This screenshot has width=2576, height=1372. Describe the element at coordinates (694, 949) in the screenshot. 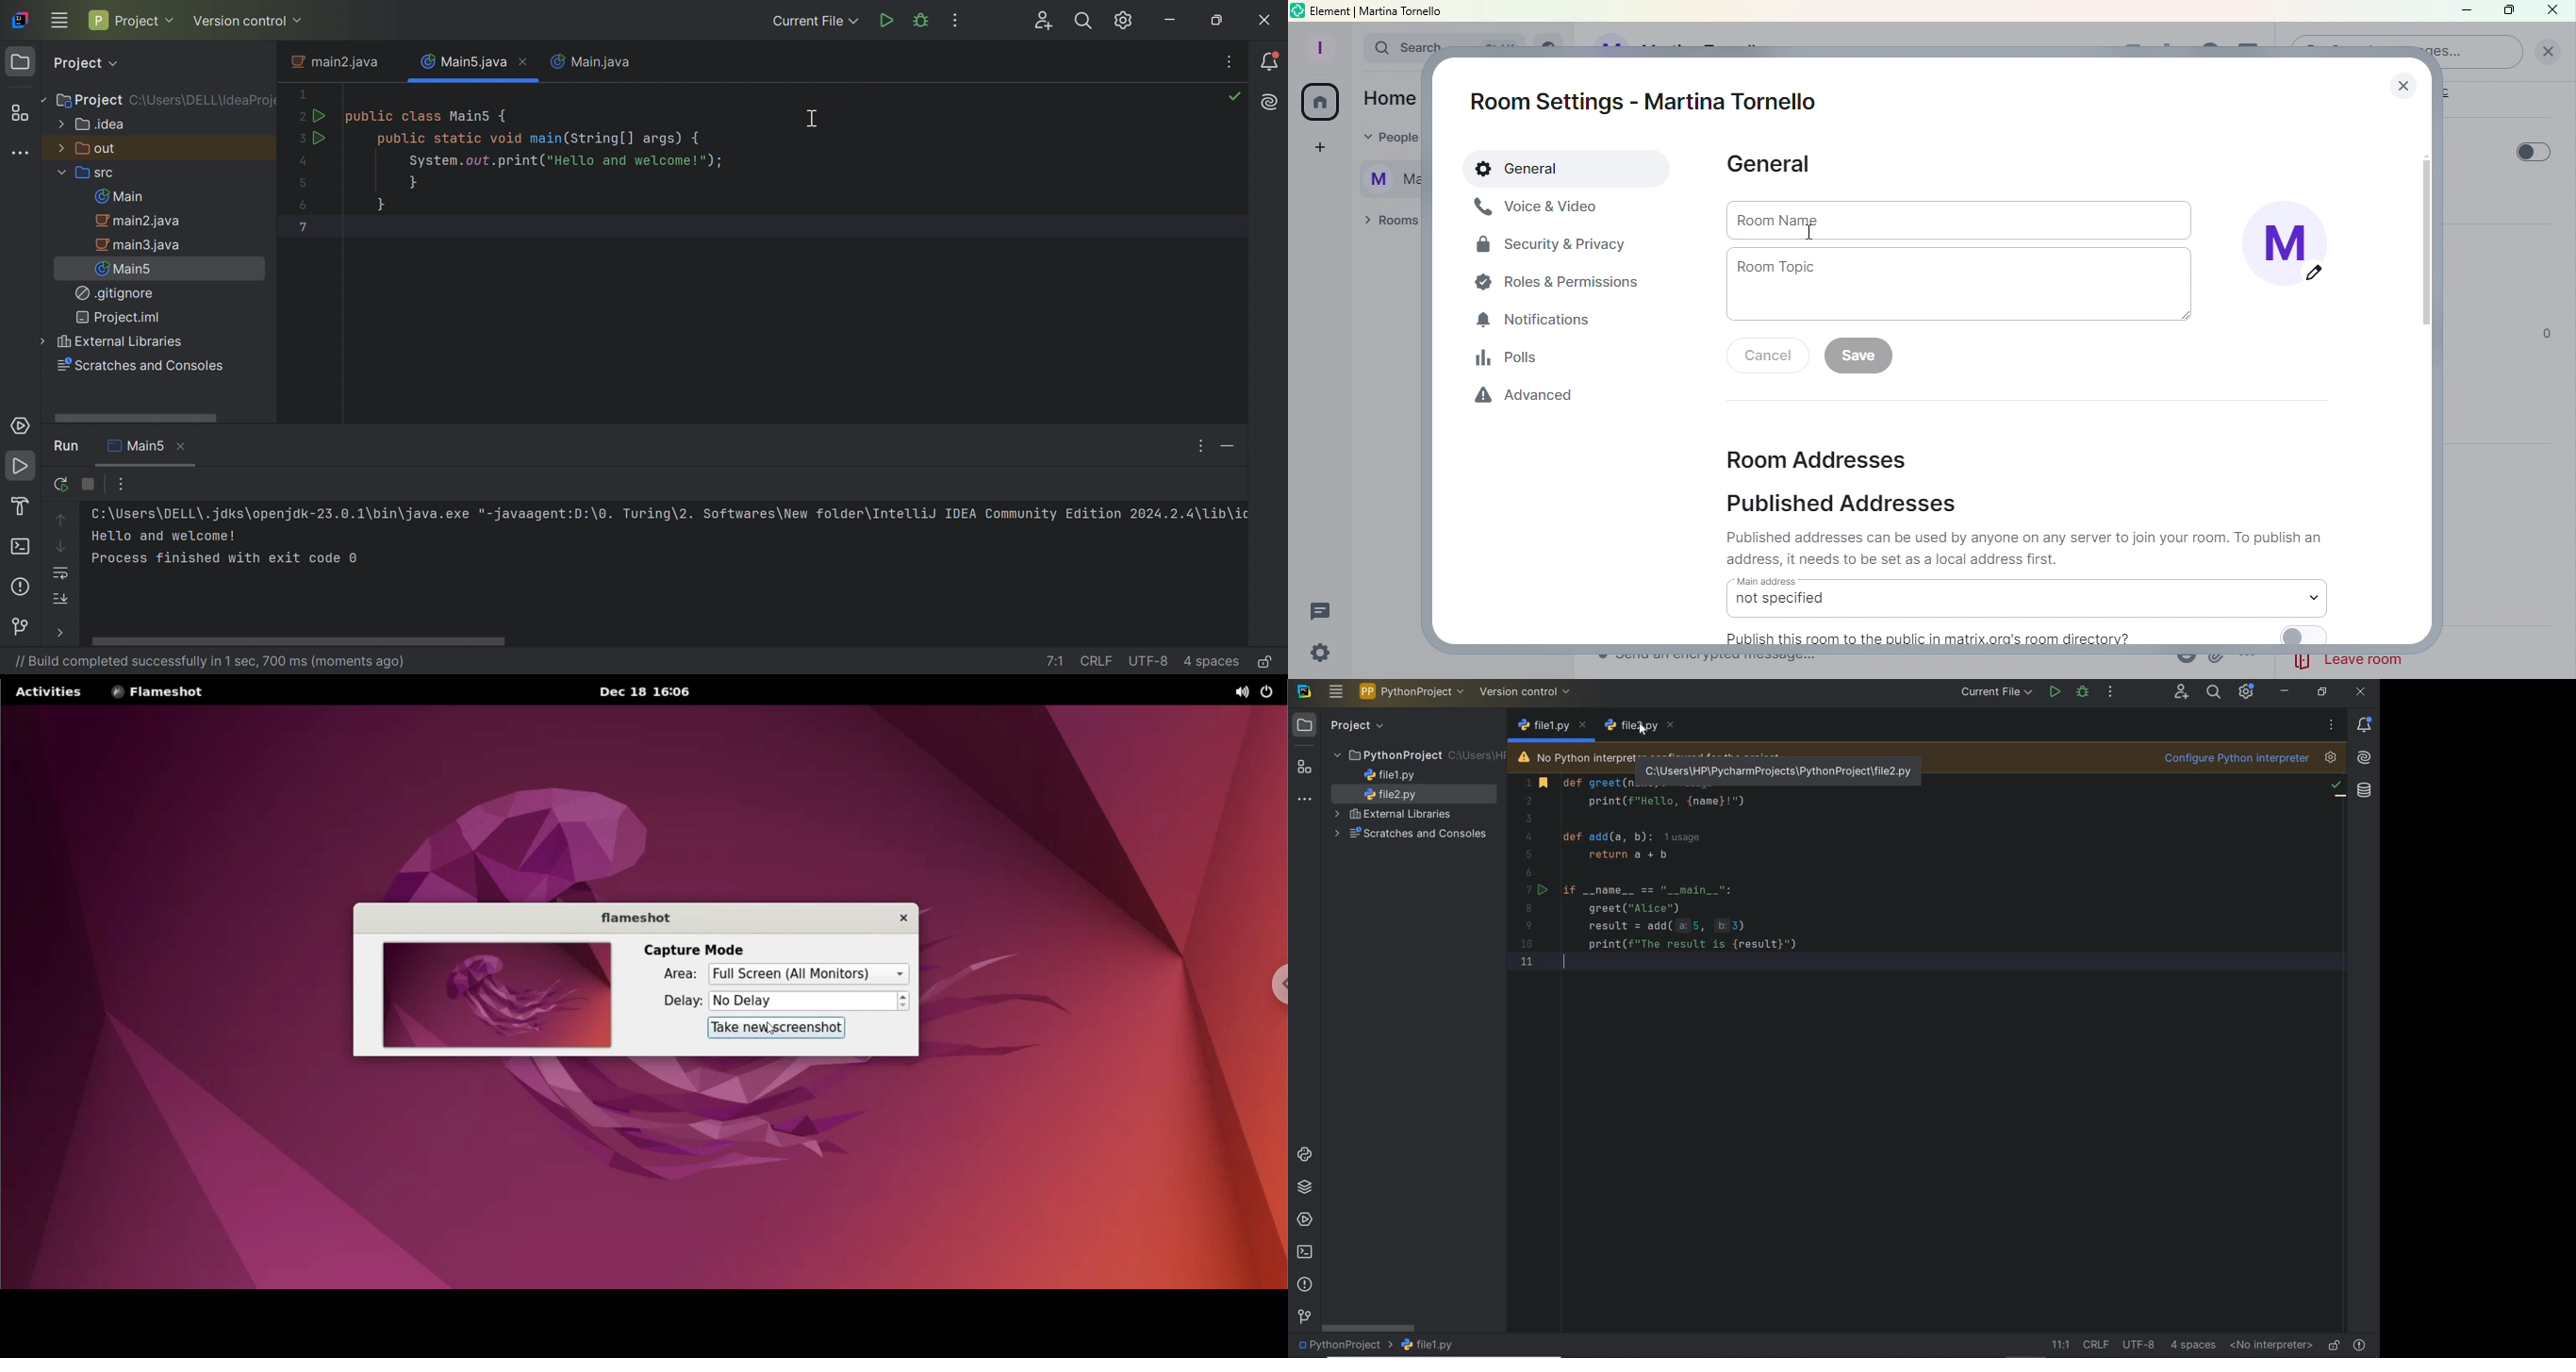

I see `capture mode label` at that location.